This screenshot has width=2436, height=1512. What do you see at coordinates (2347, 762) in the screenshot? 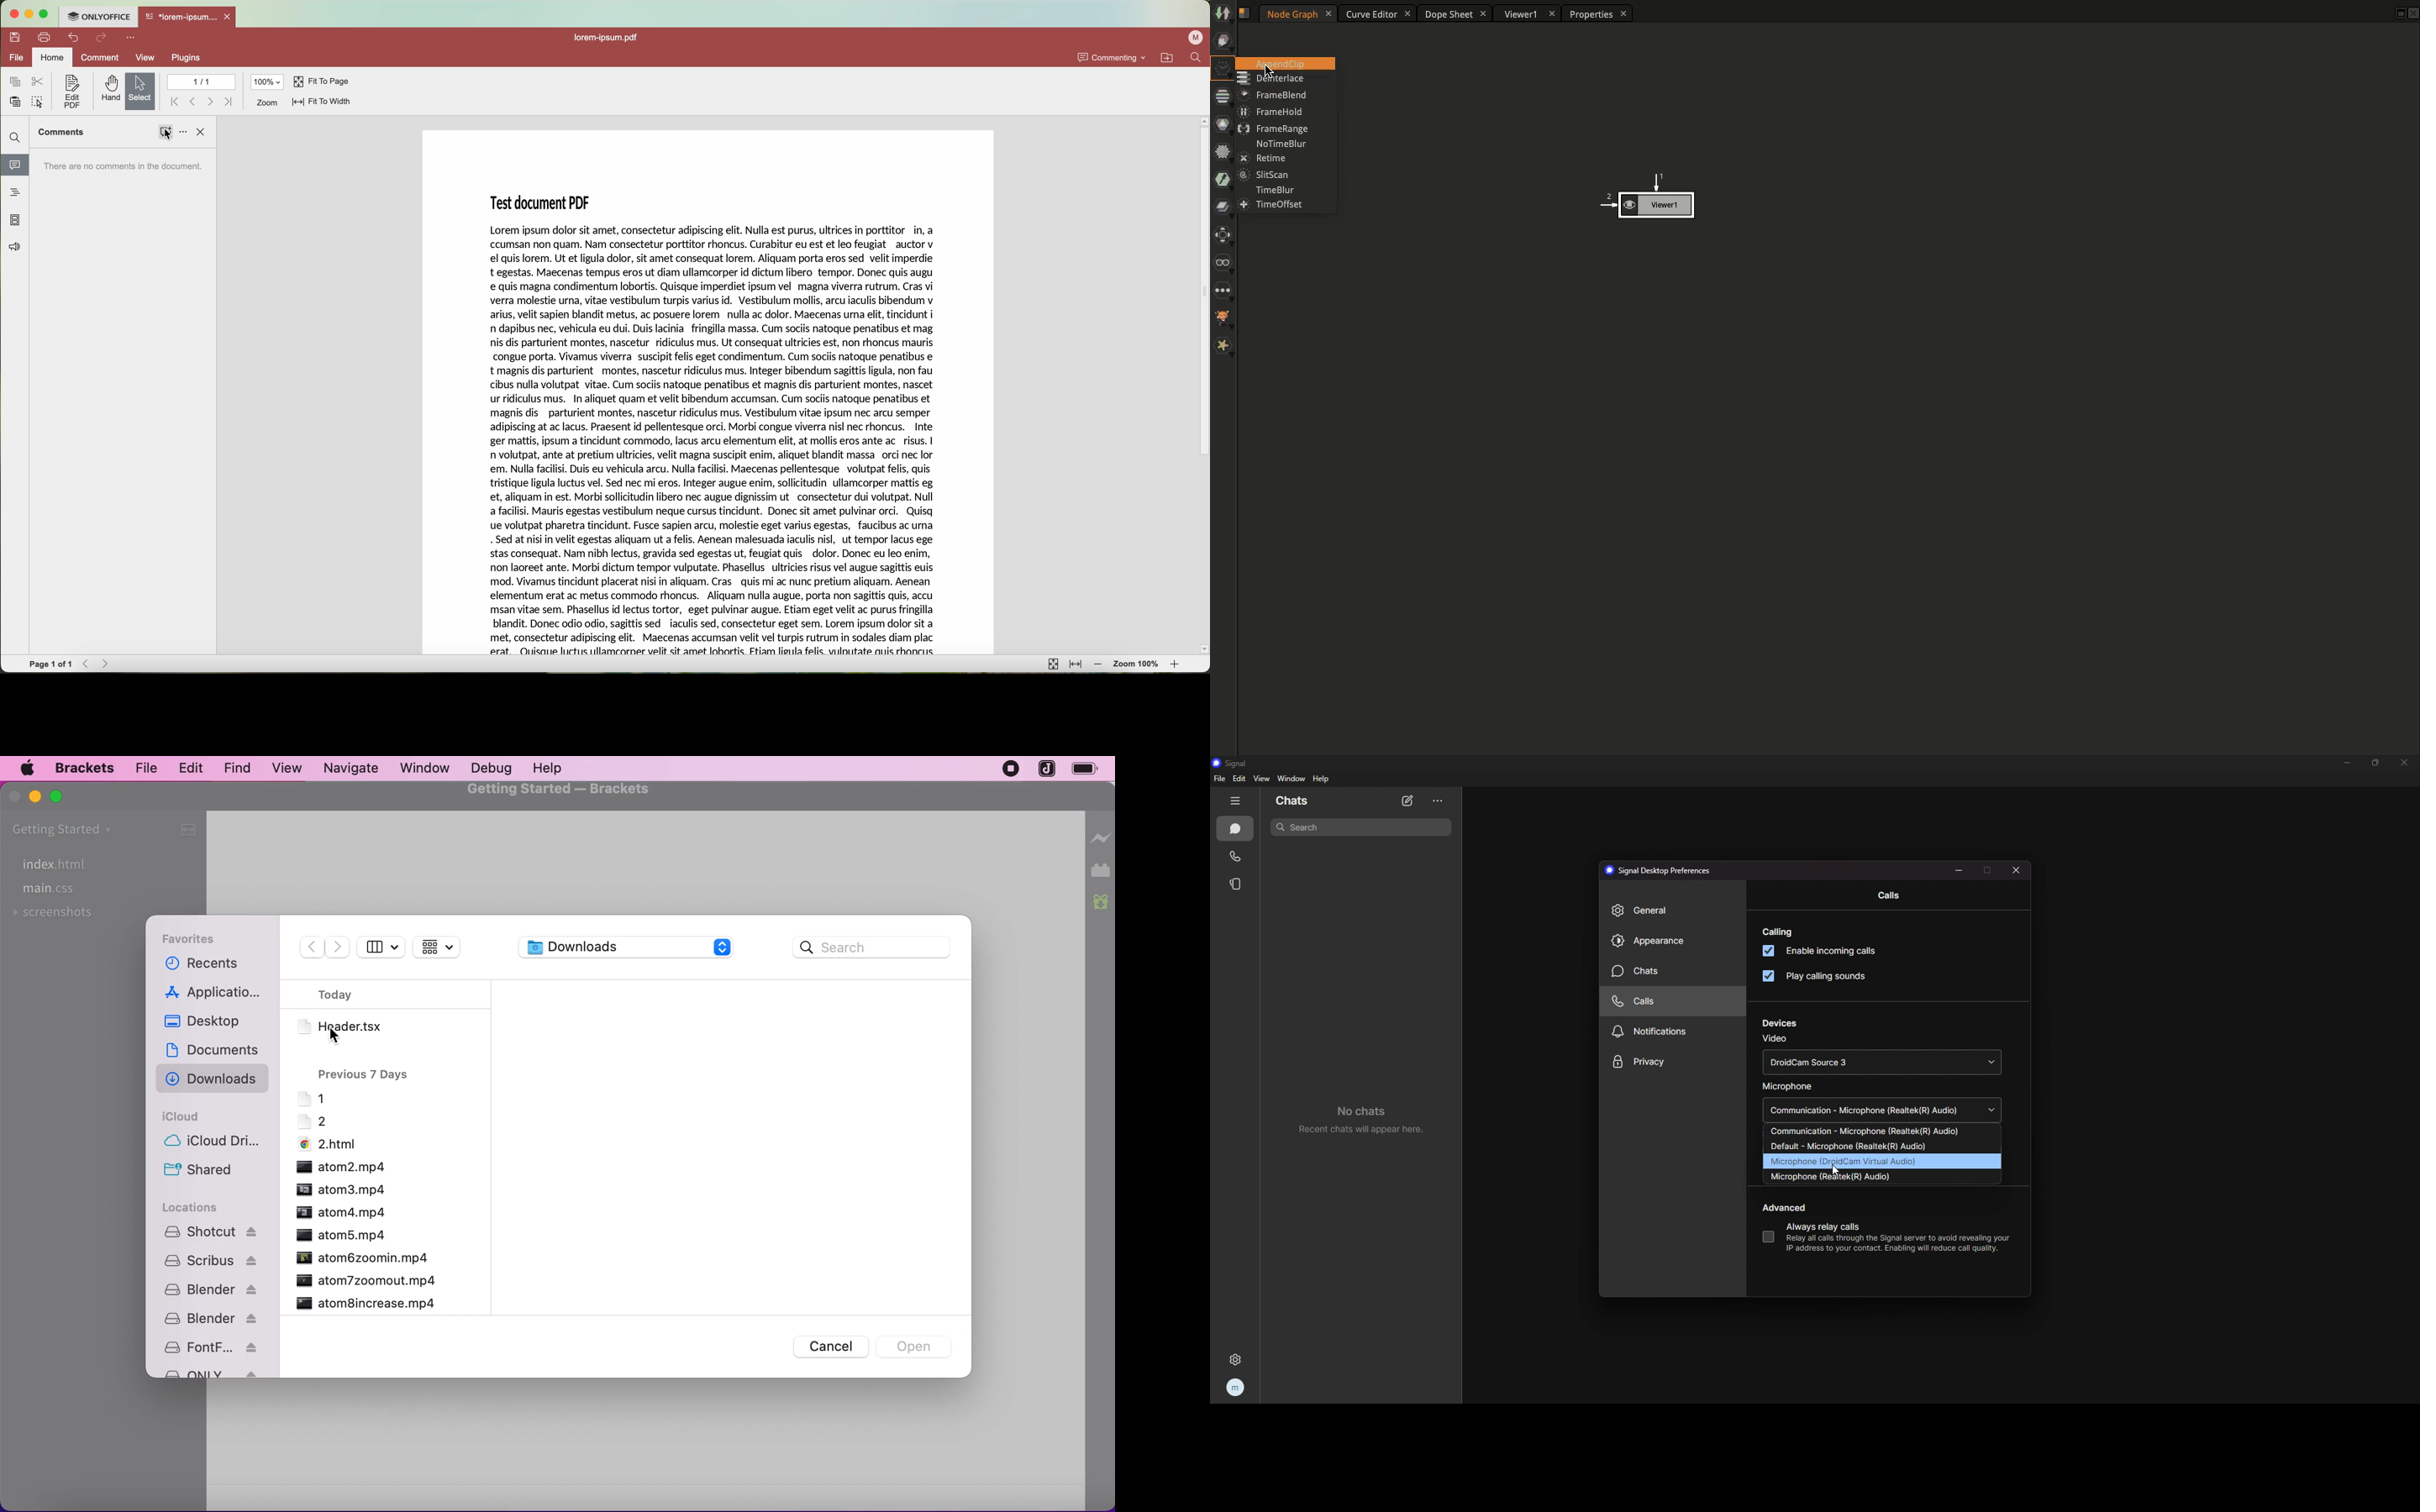
I see `minimize` at bounding box center [2347, 762].